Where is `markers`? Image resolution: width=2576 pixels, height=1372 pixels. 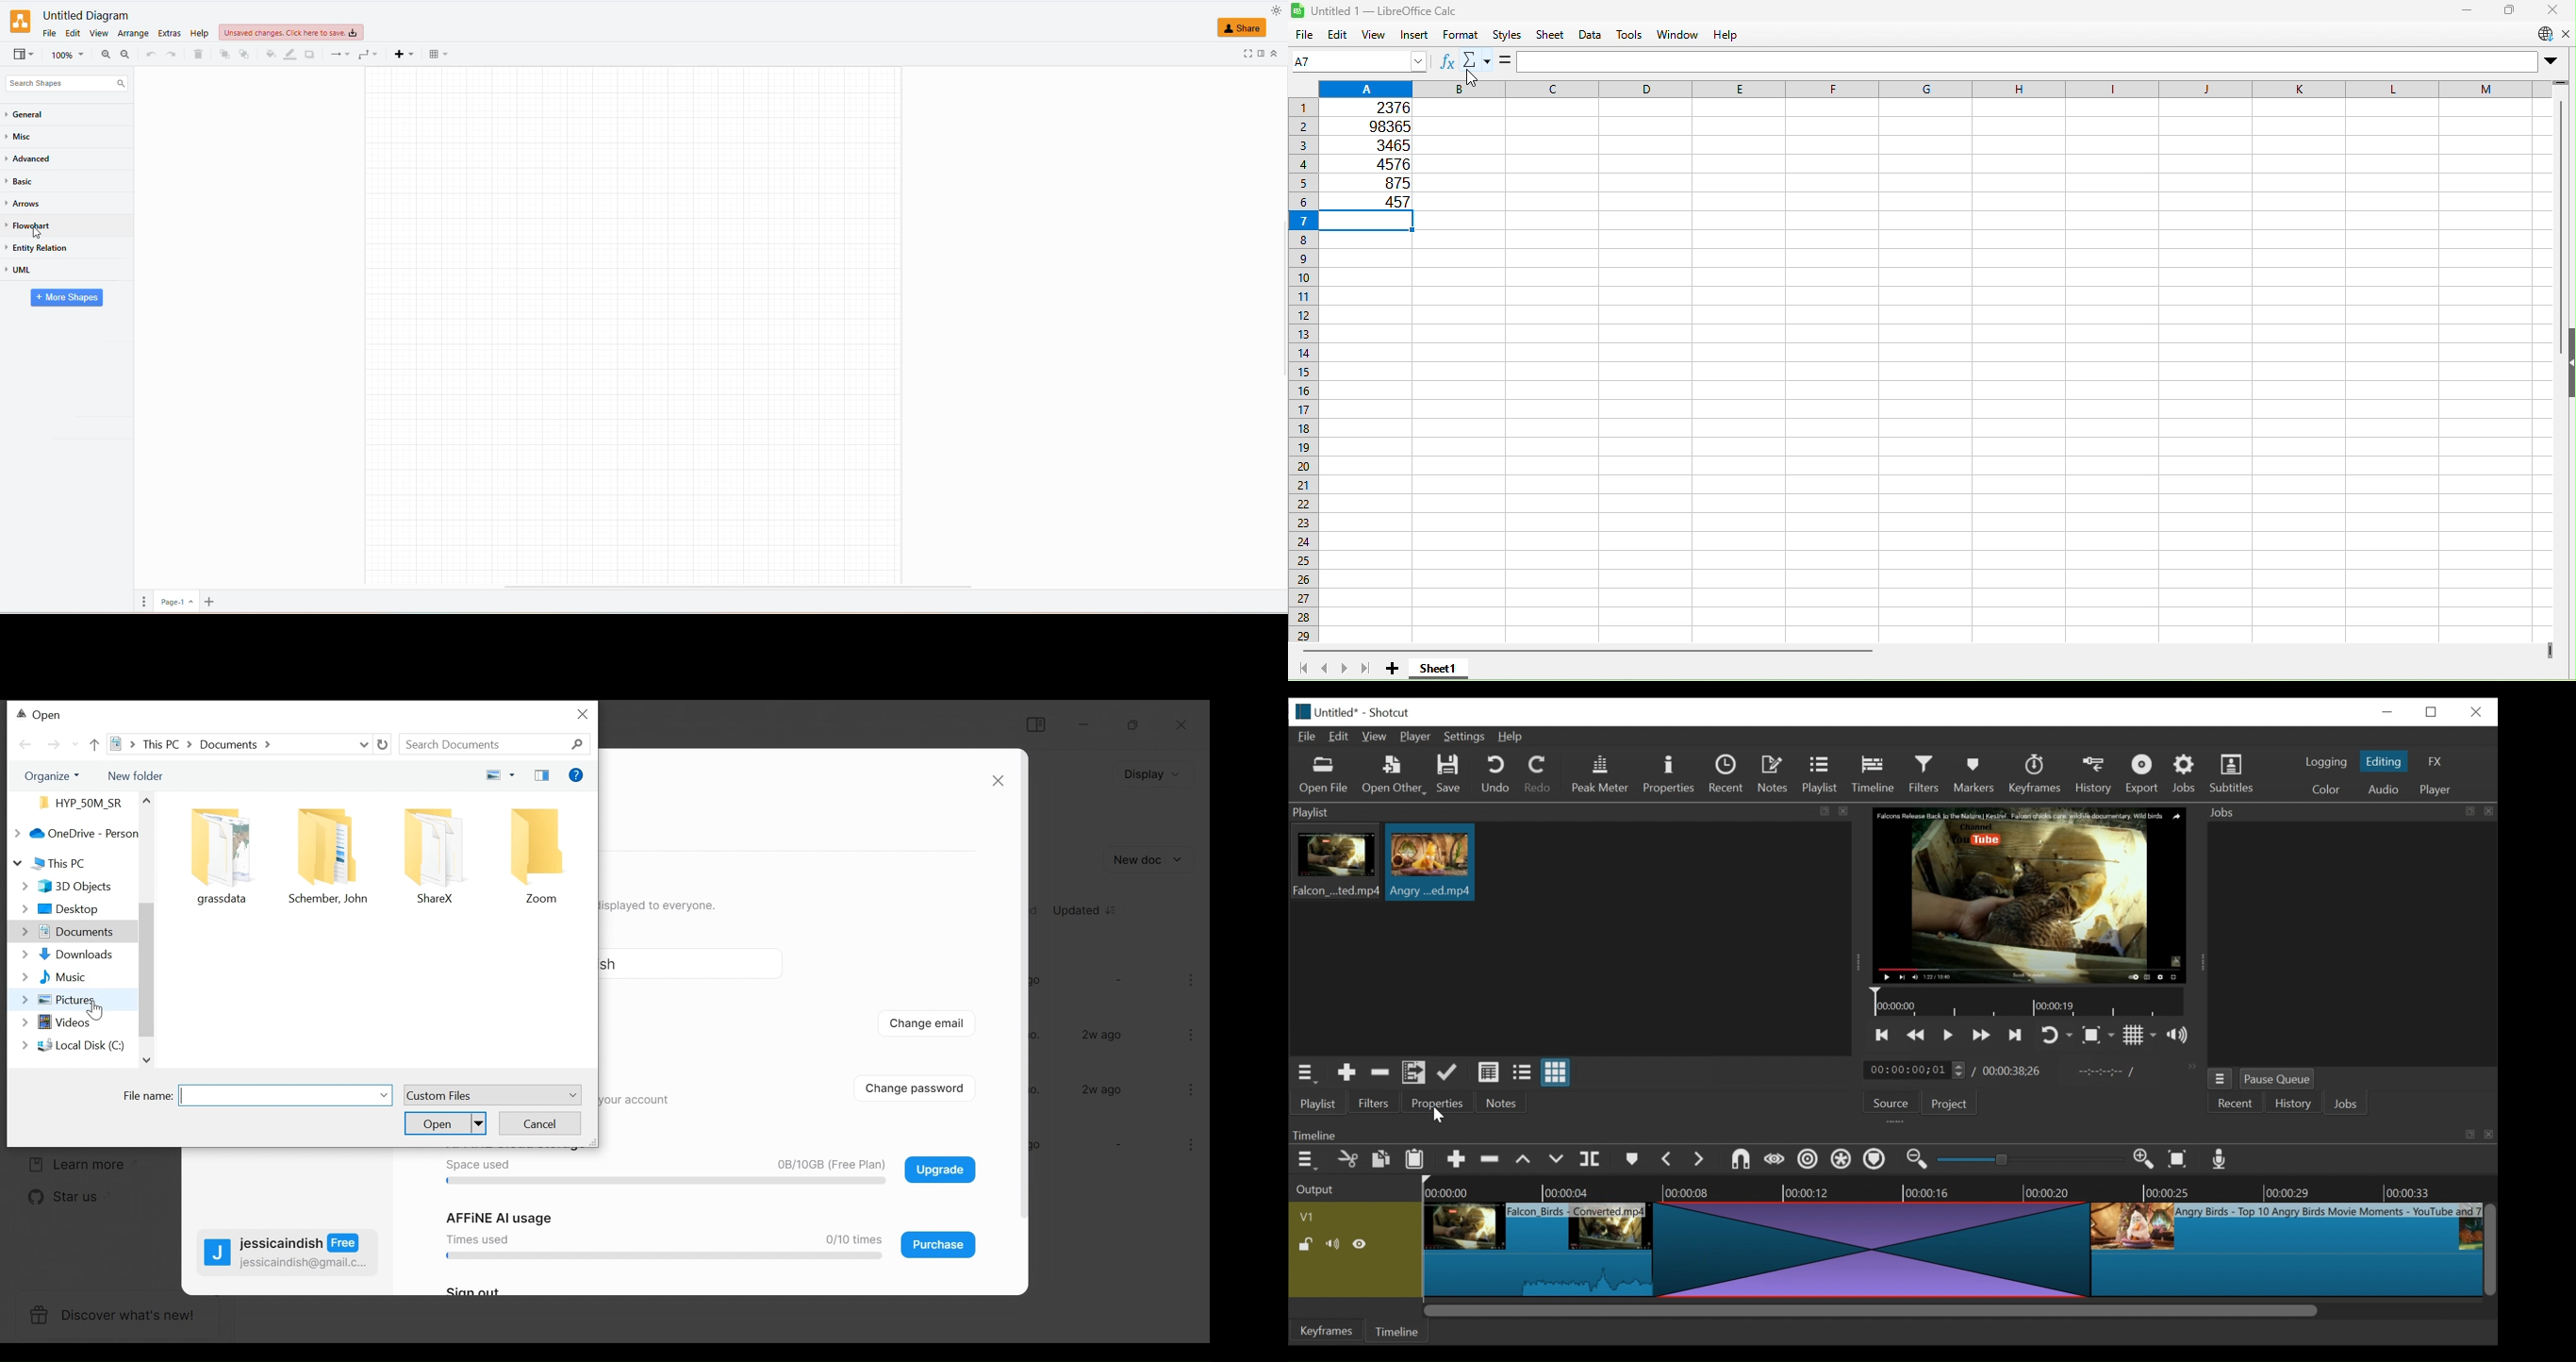 markers is located at coordinates (1632, 1162).